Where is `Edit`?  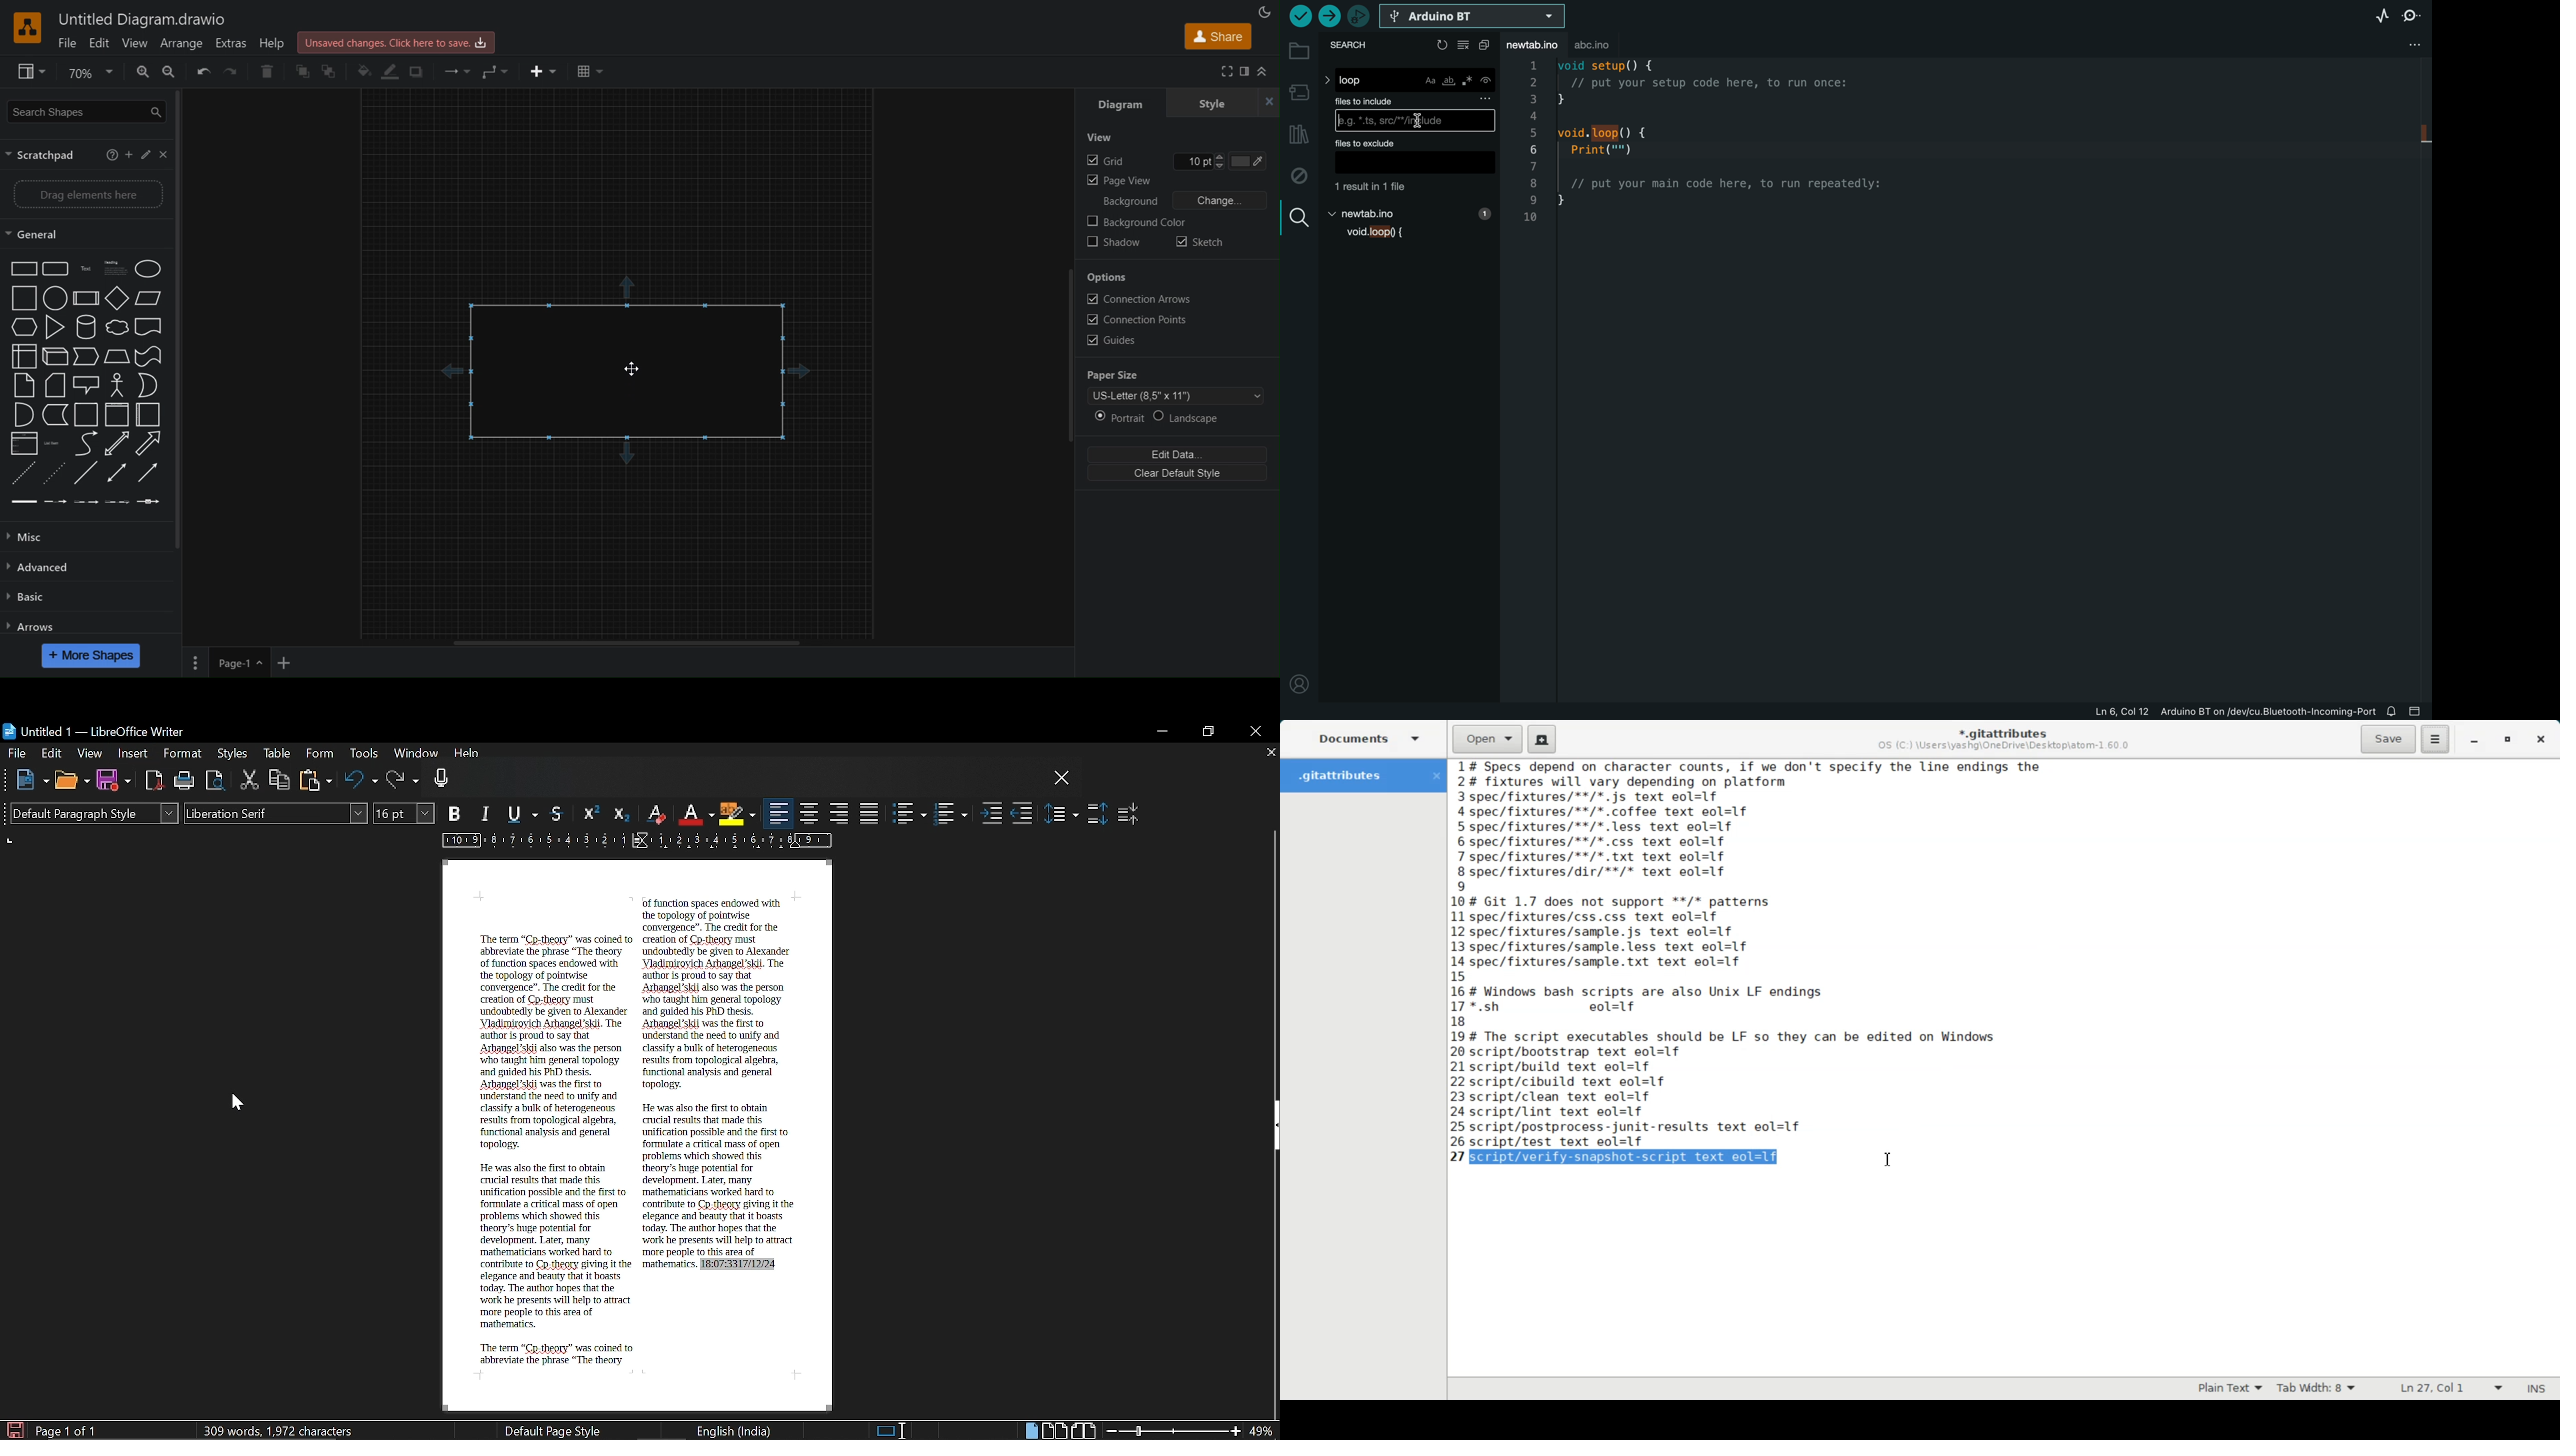 Edit is located at coordinates (99, 43).